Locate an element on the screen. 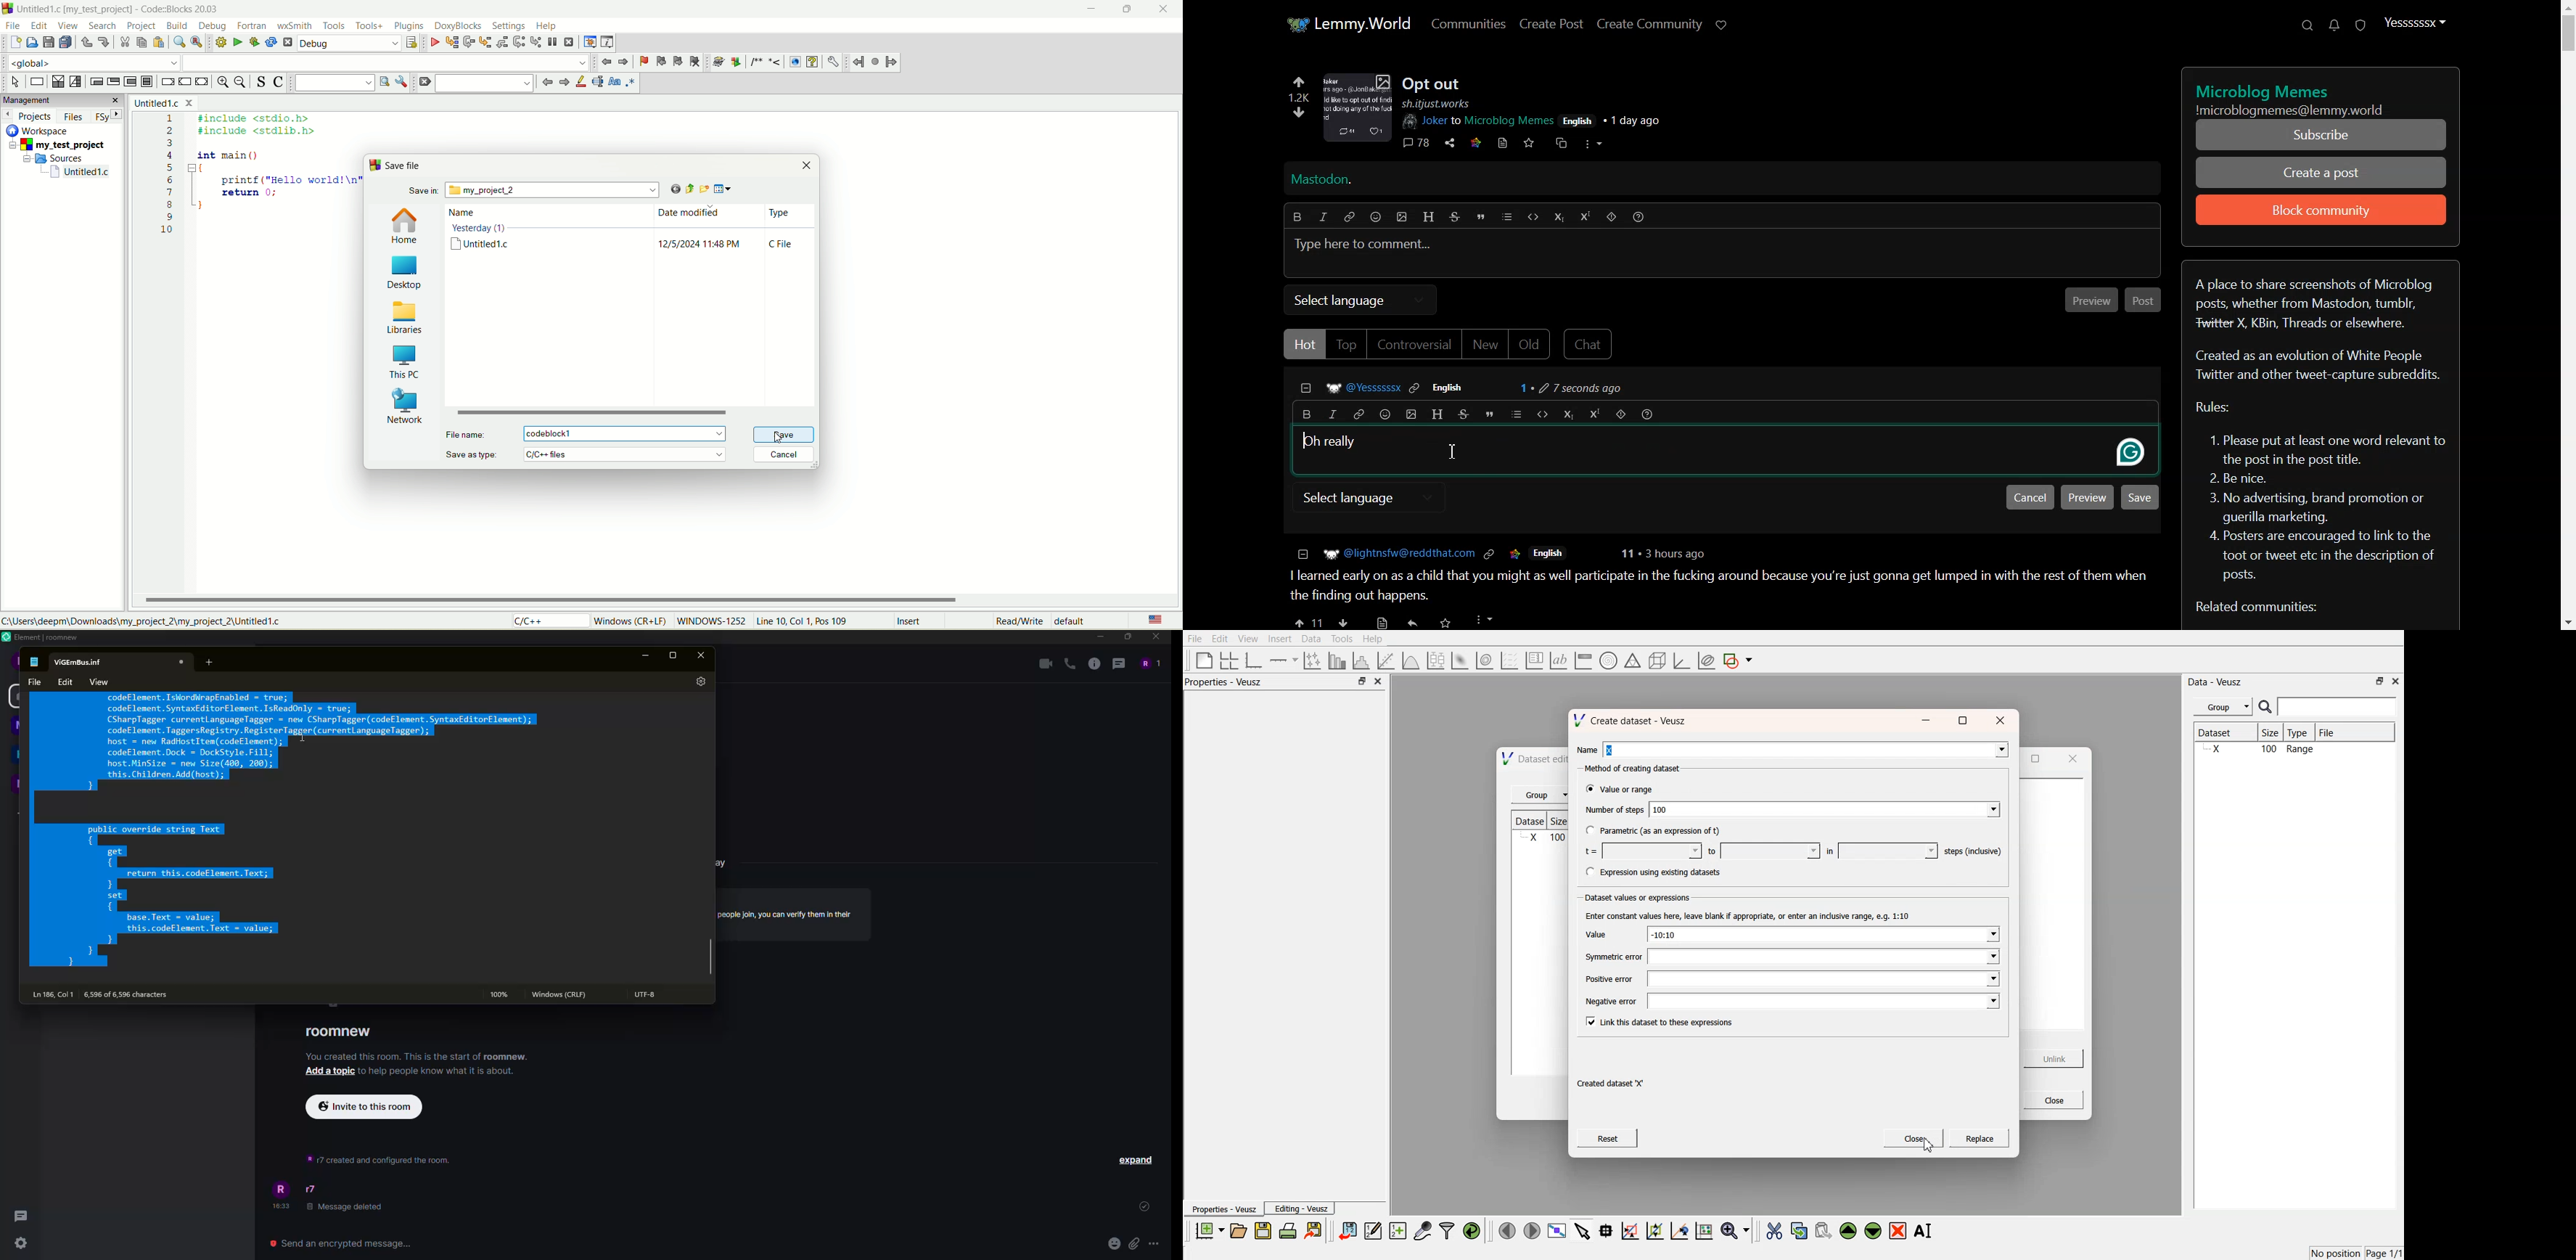 The image size is (2576, 1260). next bookmark is located at coordinates (679, 62).